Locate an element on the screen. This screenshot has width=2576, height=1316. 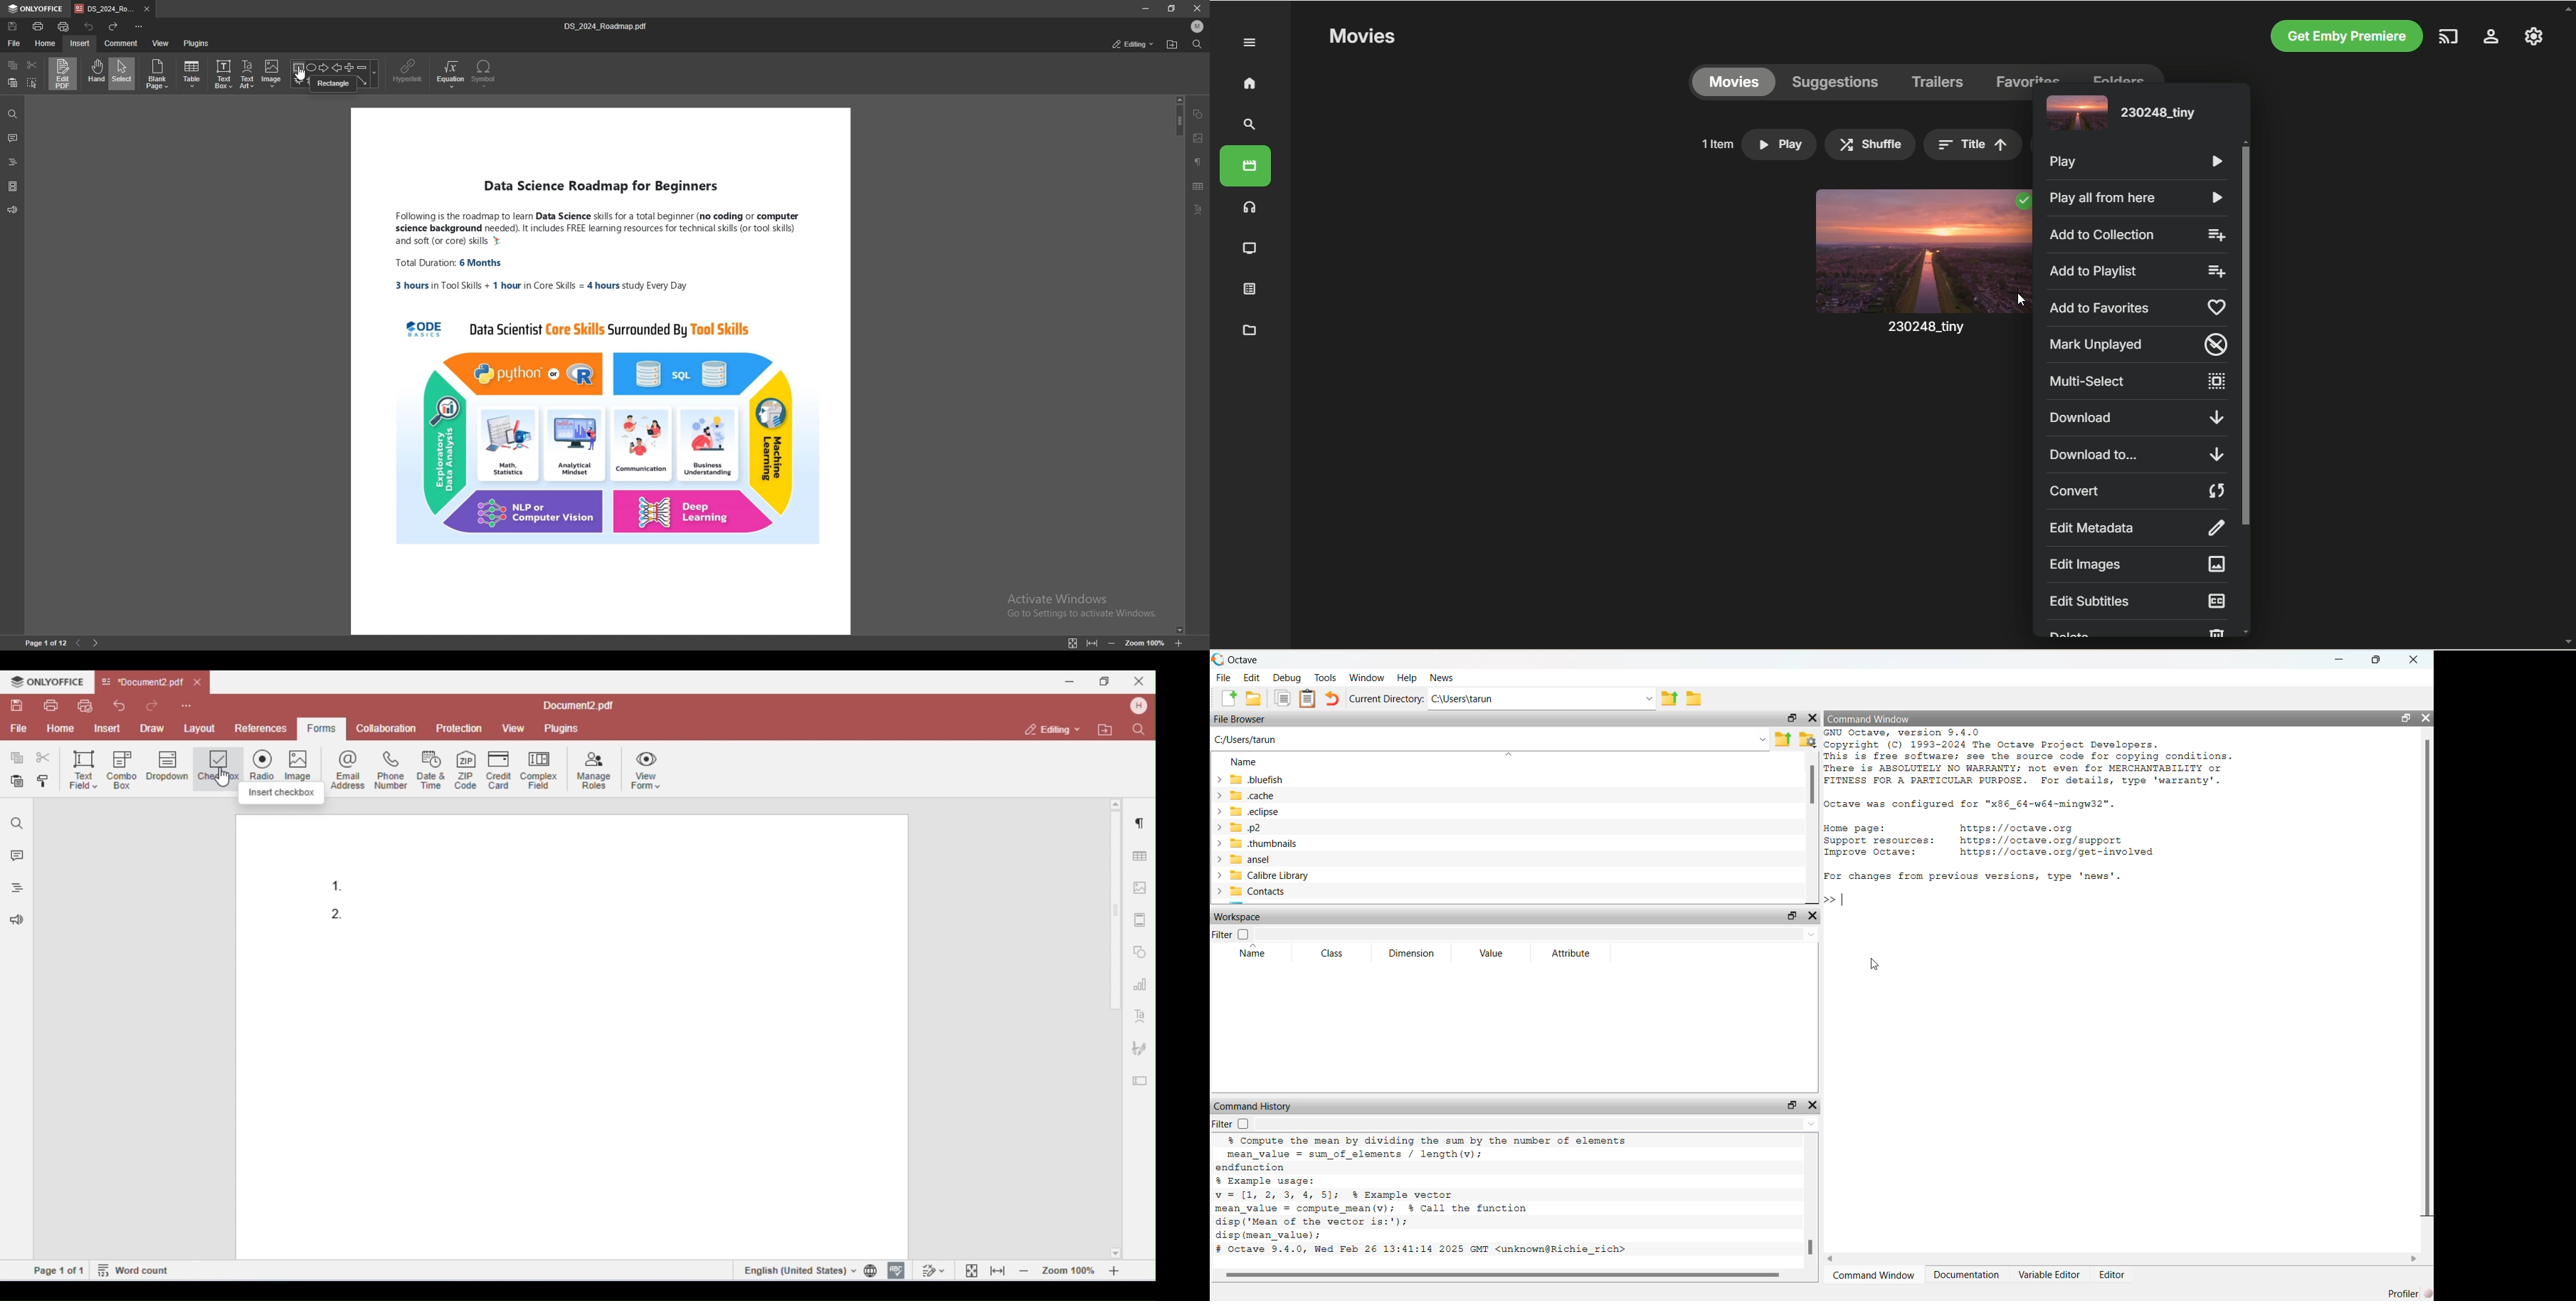
.eclipse is located at coordinates (1255, 811).